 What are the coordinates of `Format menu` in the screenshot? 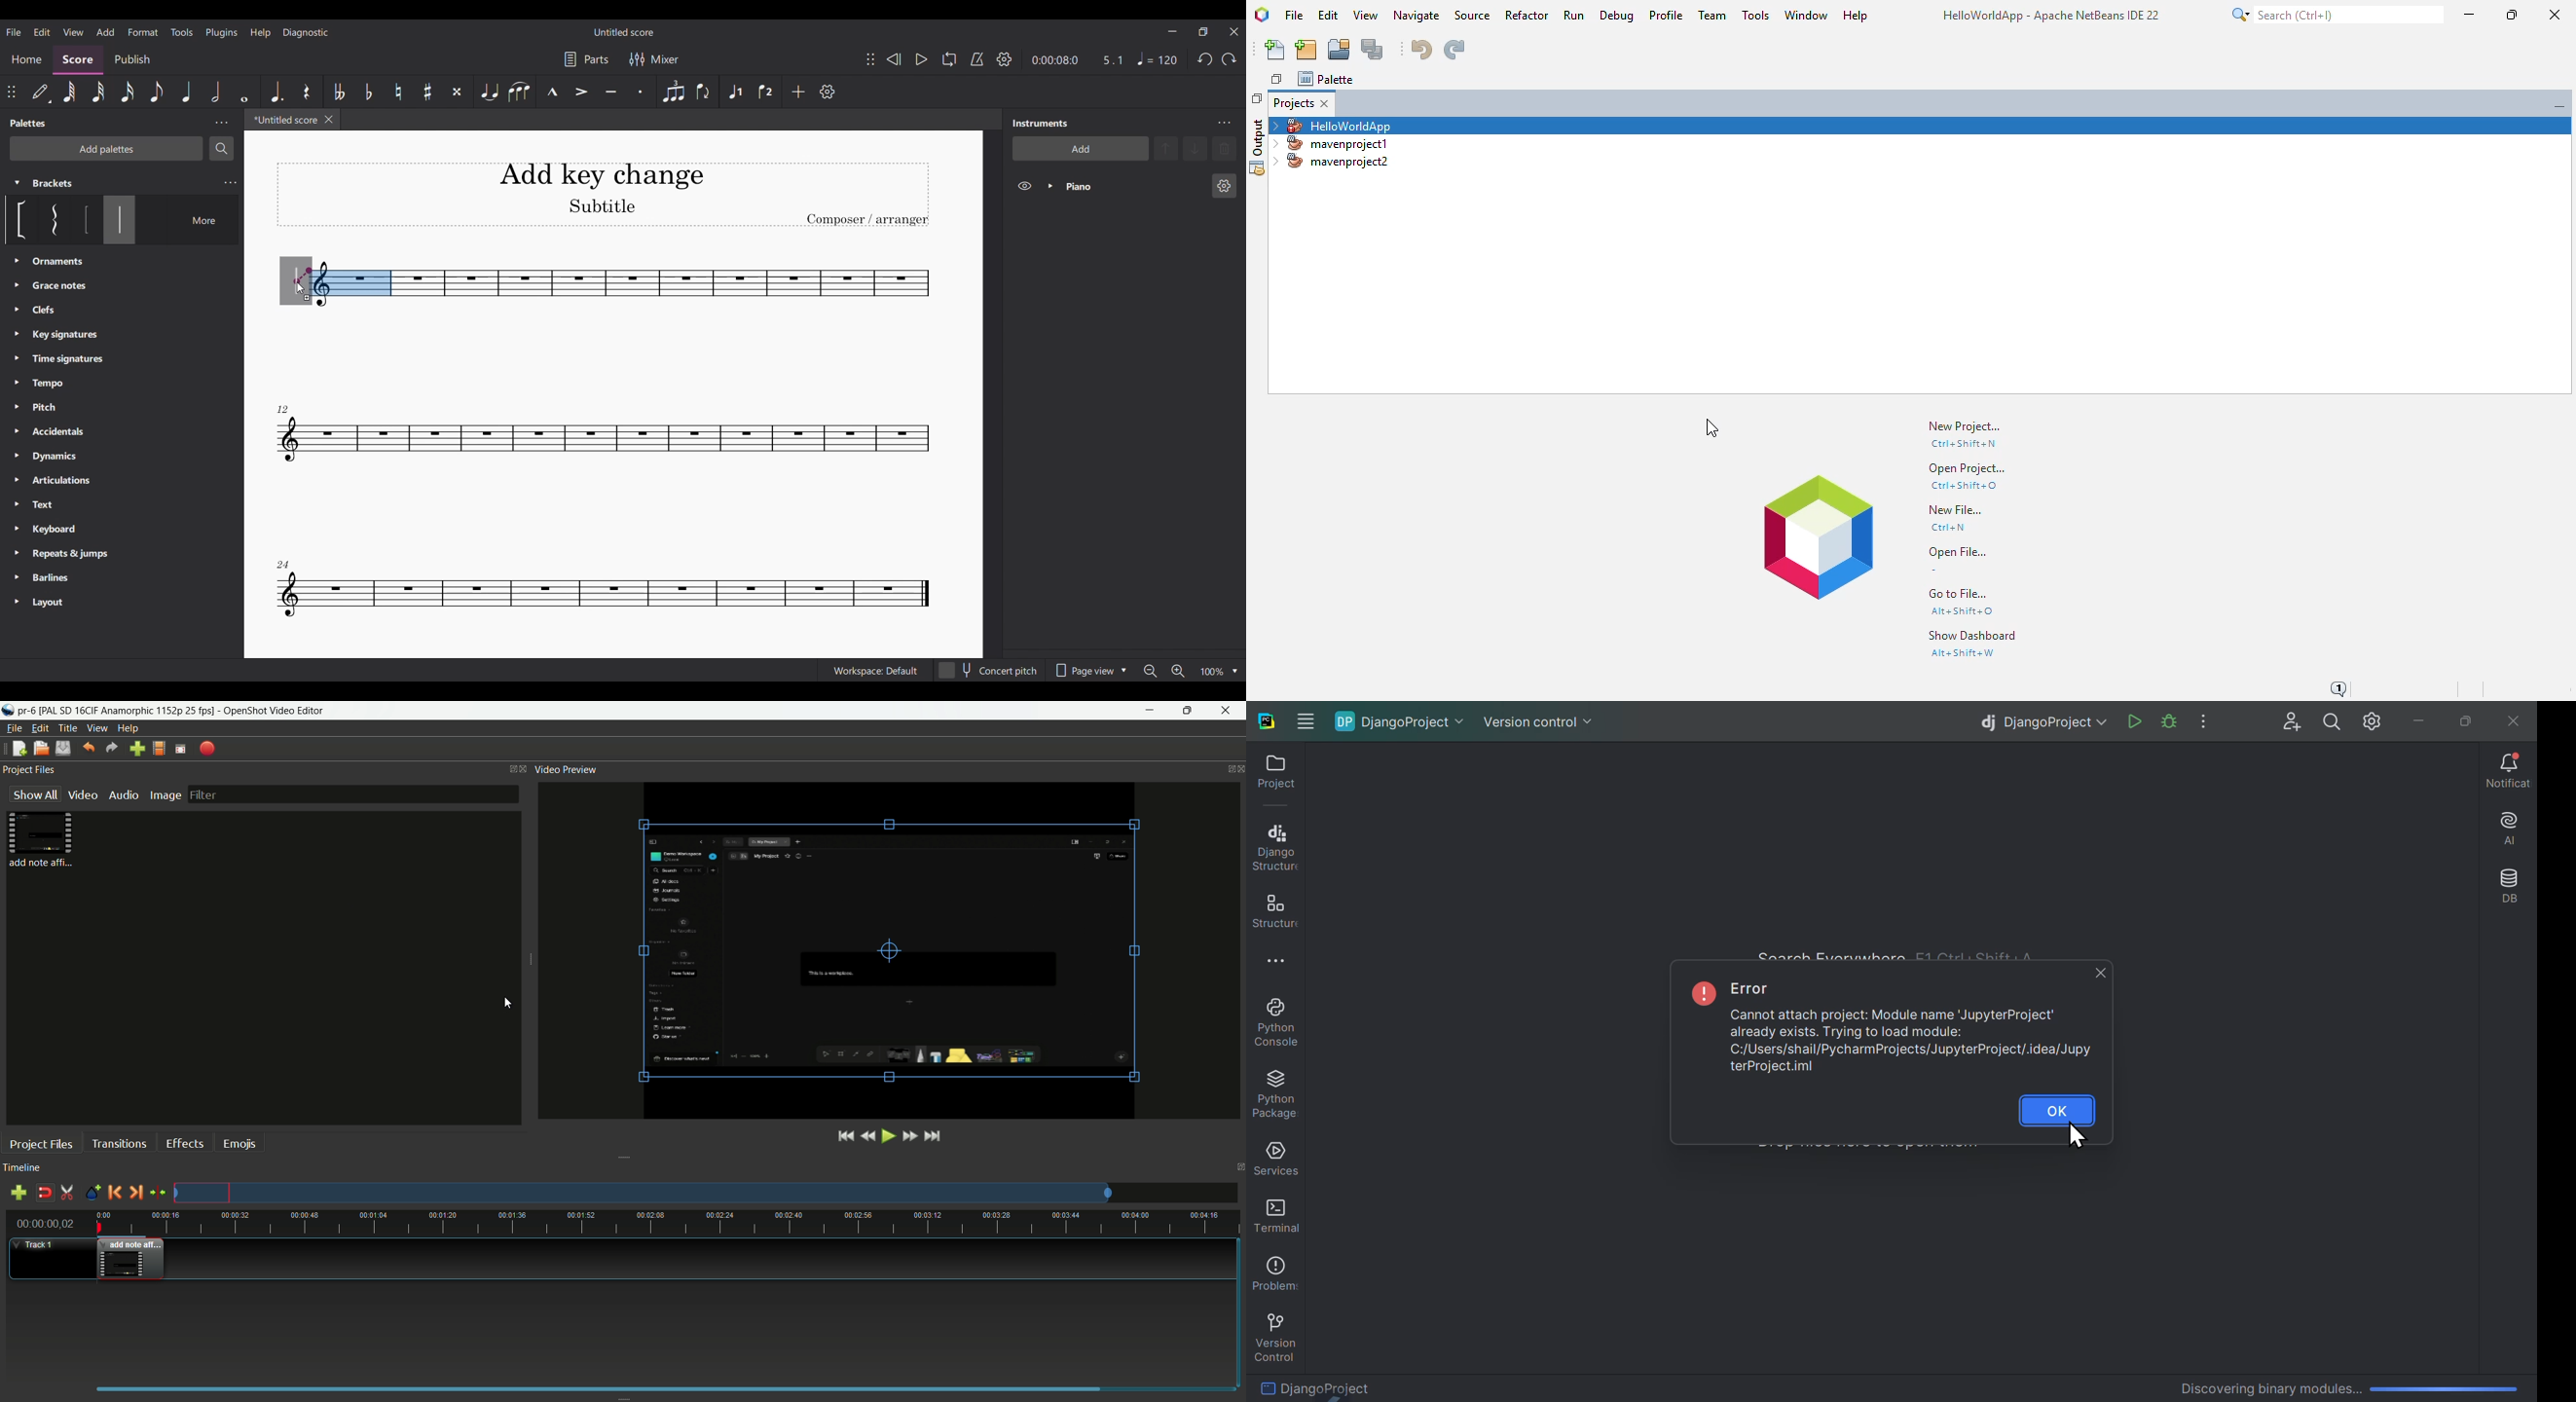 It's located at (143, 31).